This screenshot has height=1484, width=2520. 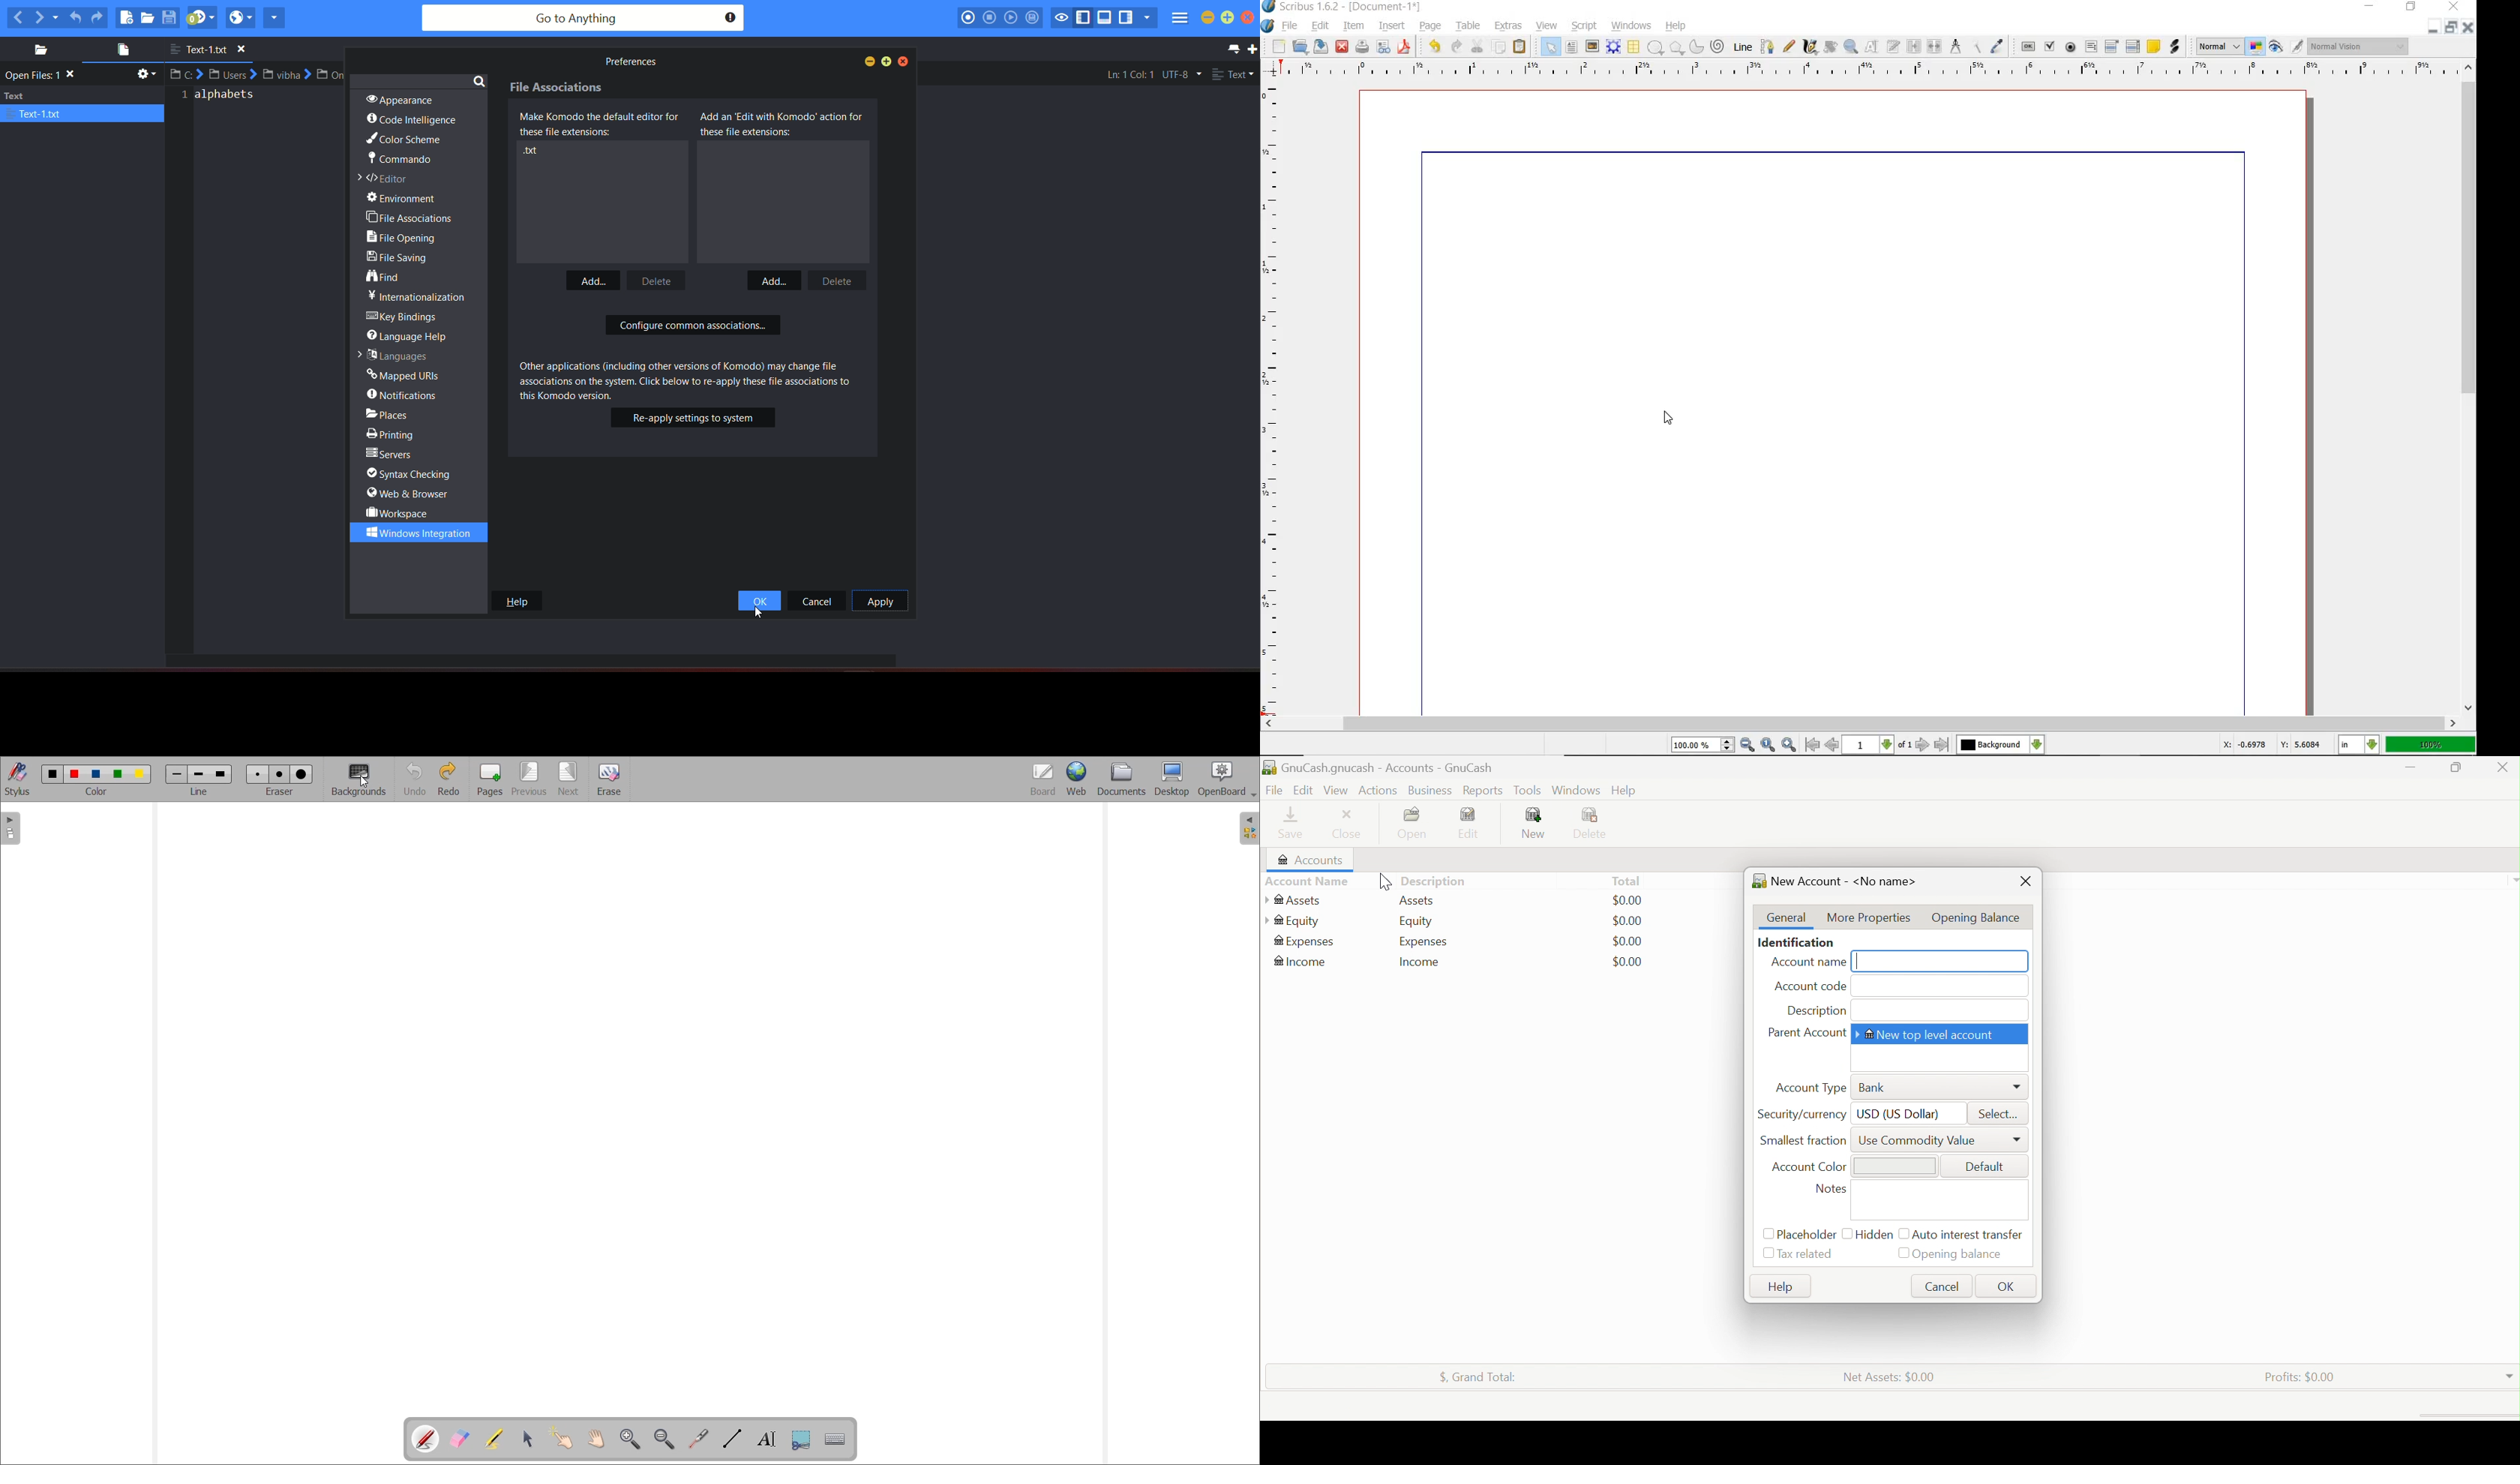 I want to click on FILE, so click(x=1291, y=25).